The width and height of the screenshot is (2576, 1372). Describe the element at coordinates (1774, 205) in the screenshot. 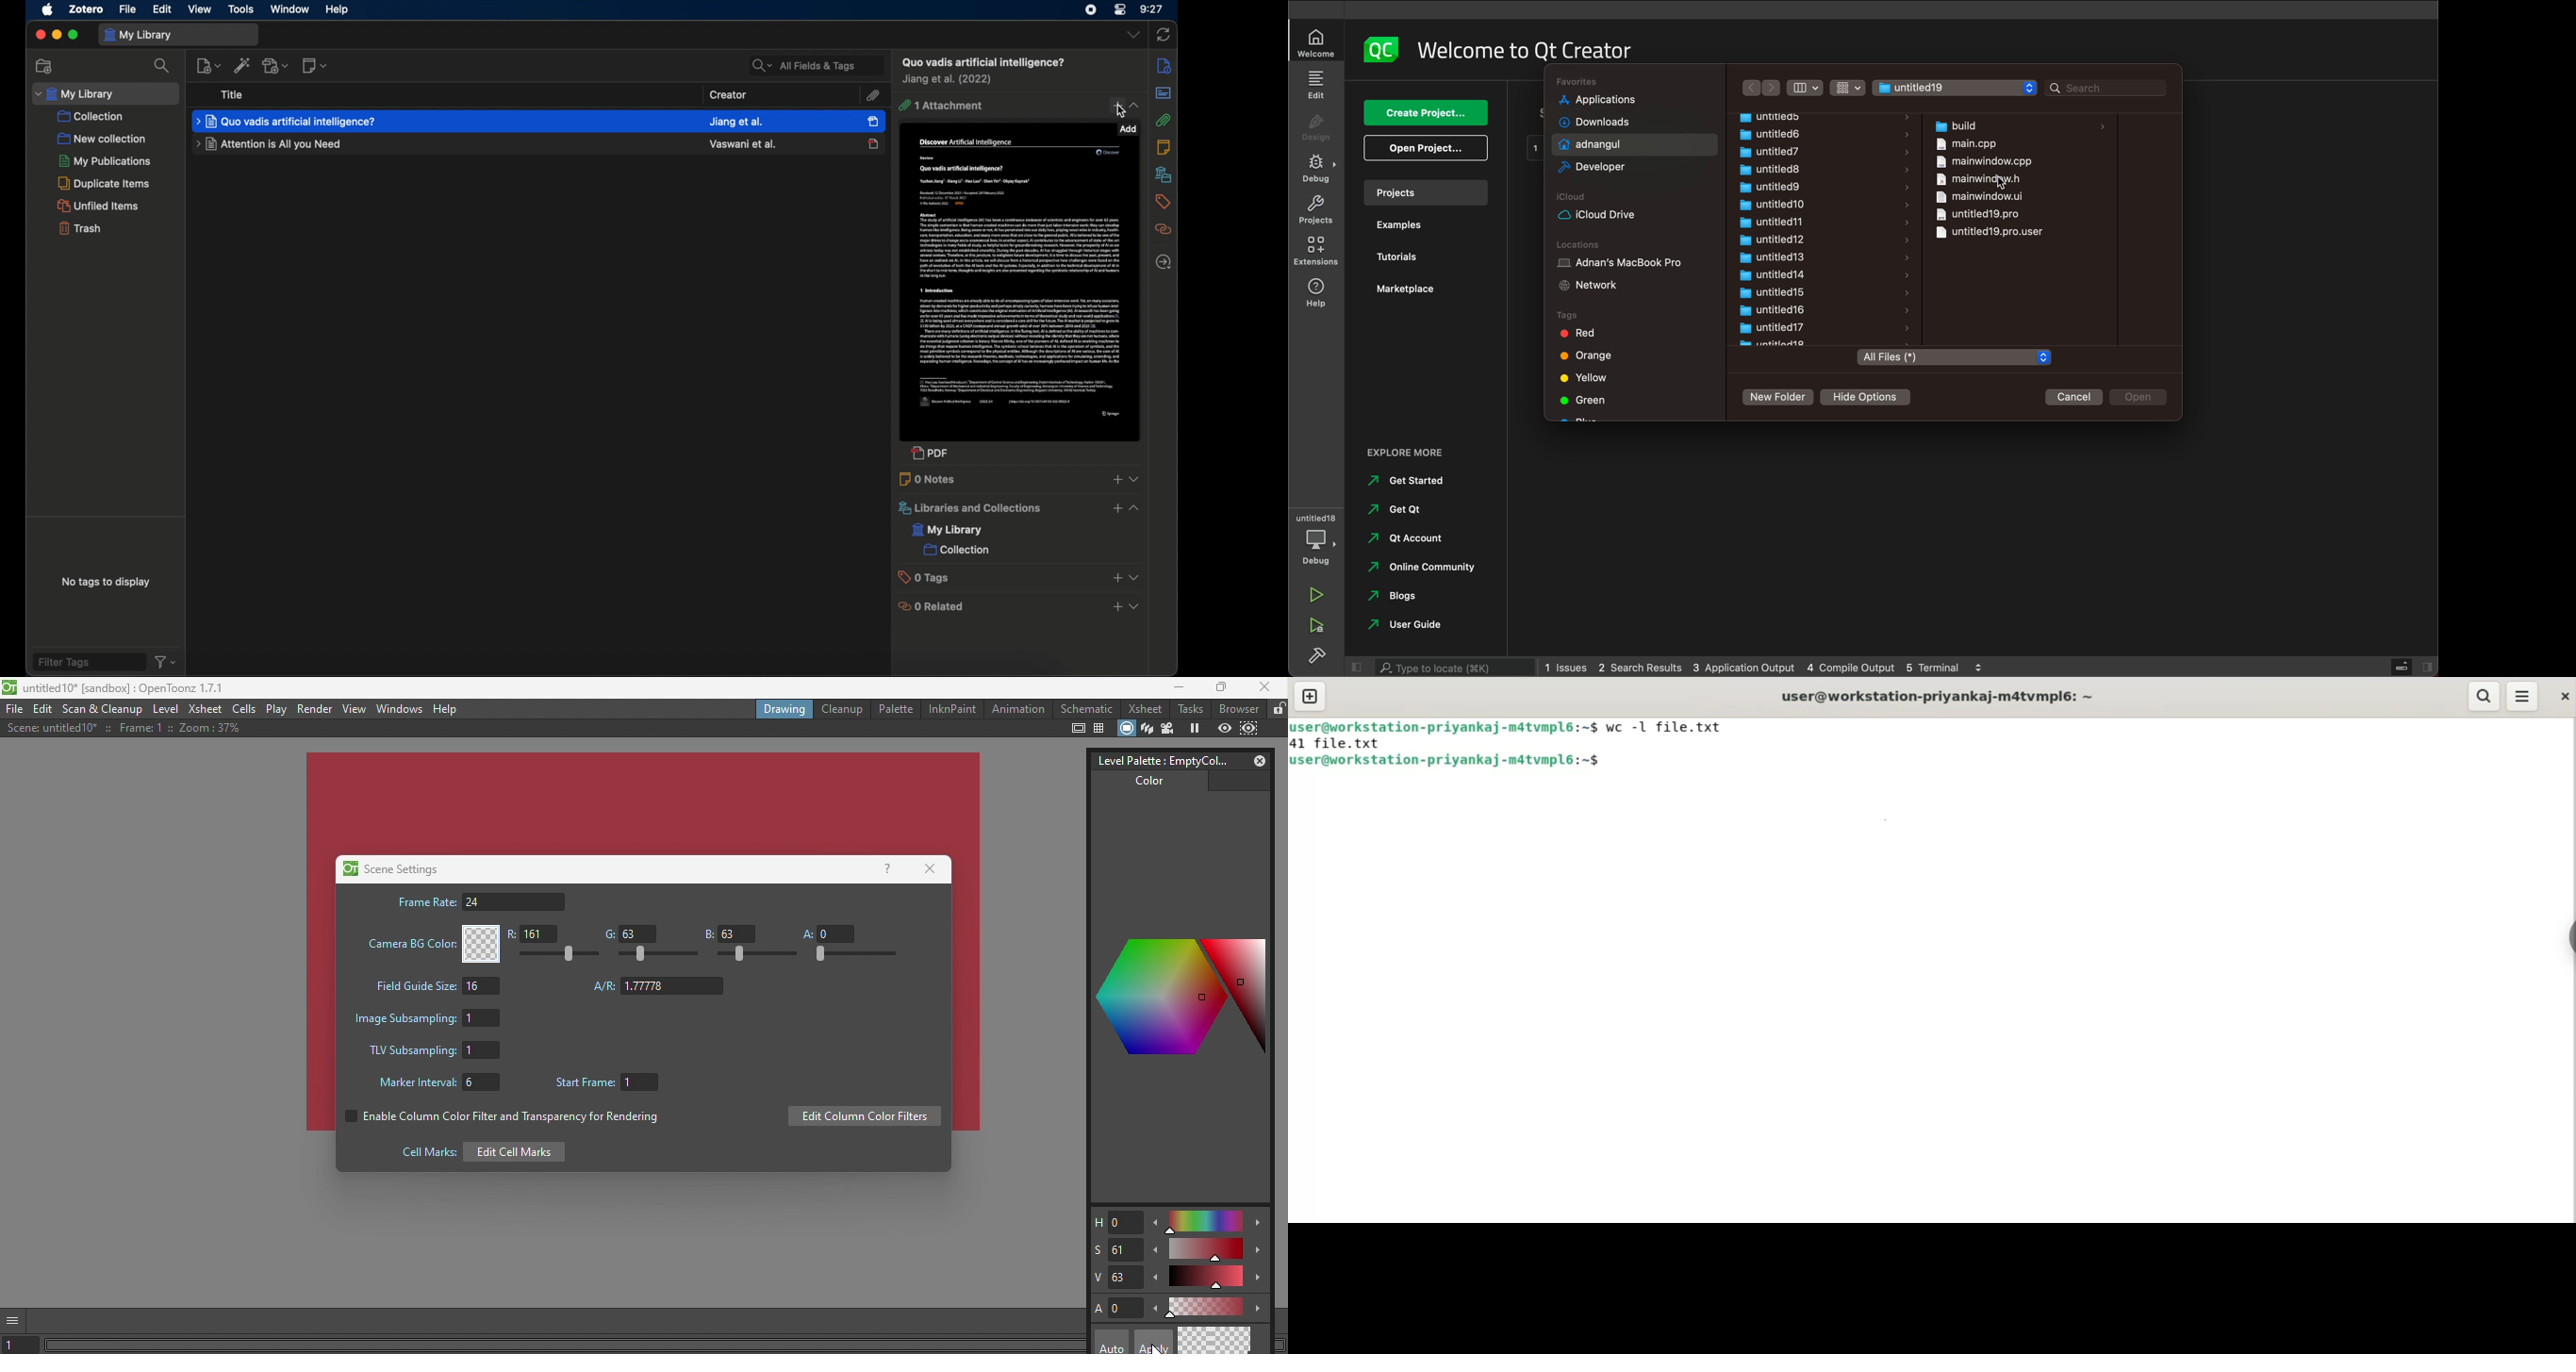

I see `untitled10` at that location.